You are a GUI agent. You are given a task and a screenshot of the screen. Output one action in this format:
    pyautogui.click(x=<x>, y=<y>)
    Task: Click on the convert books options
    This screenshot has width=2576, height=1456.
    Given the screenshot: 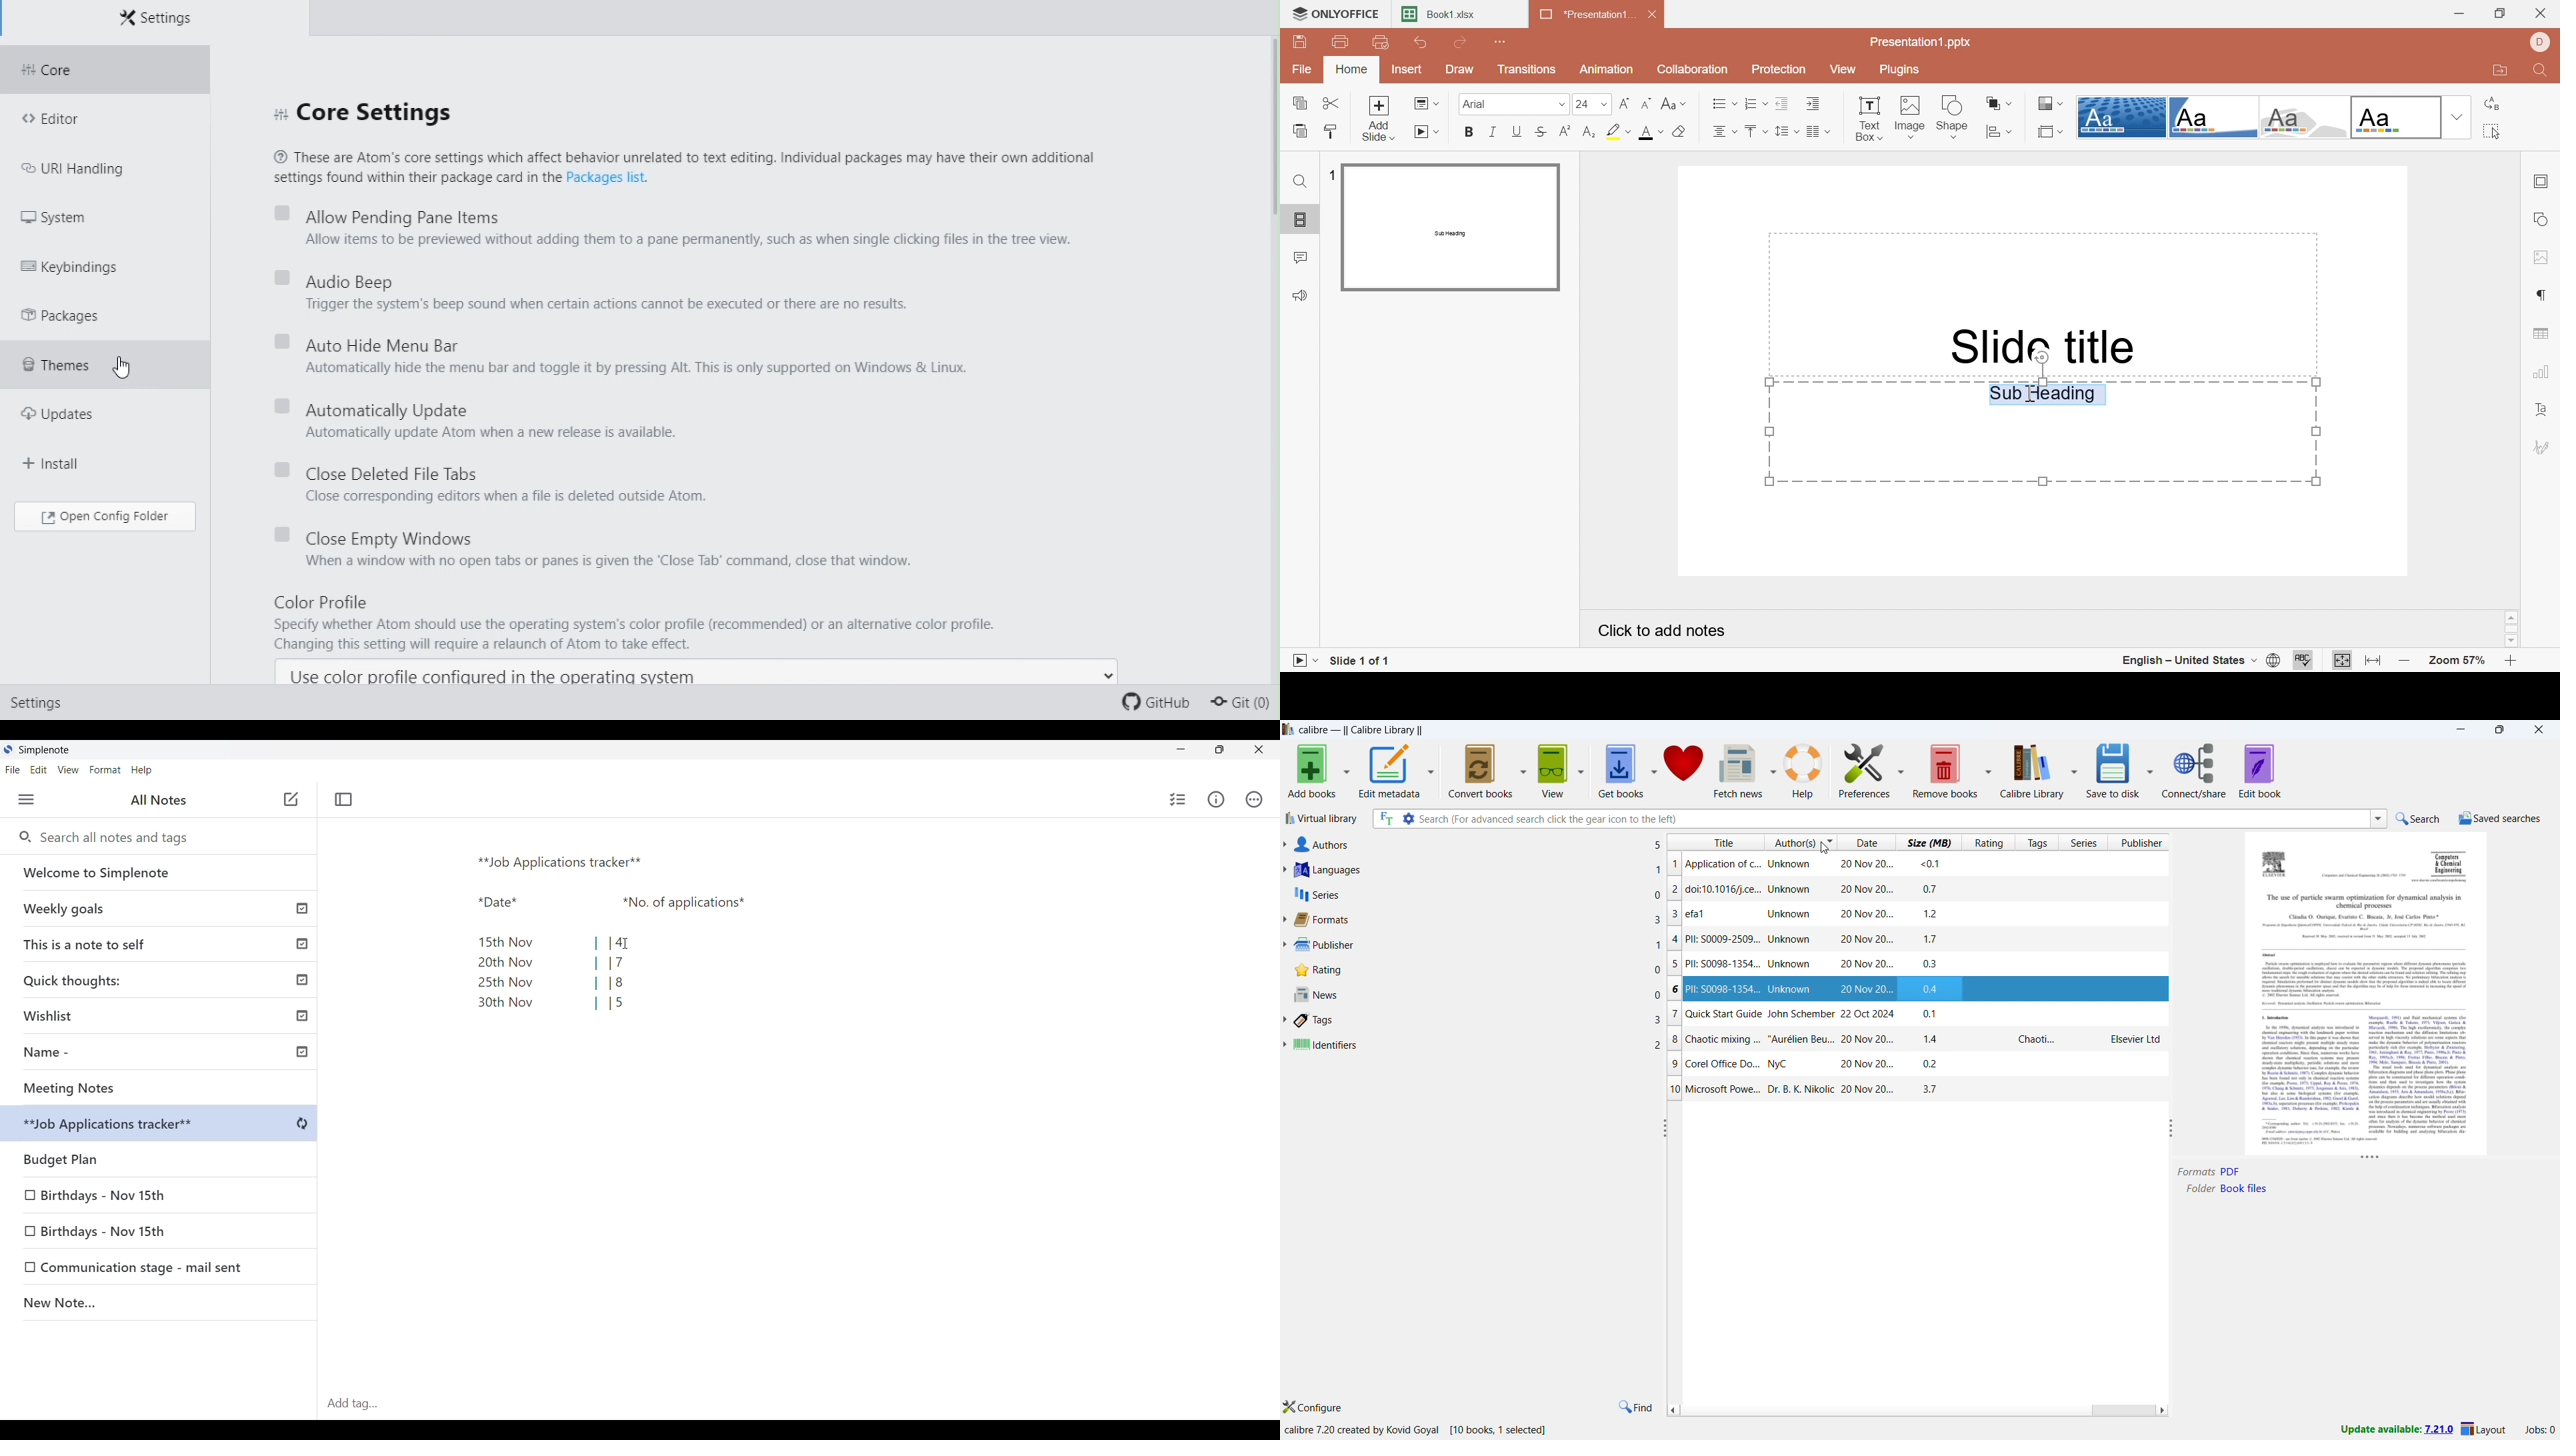 What is the action you would take?
    pyautogui.click(x=1524, y=771)
    